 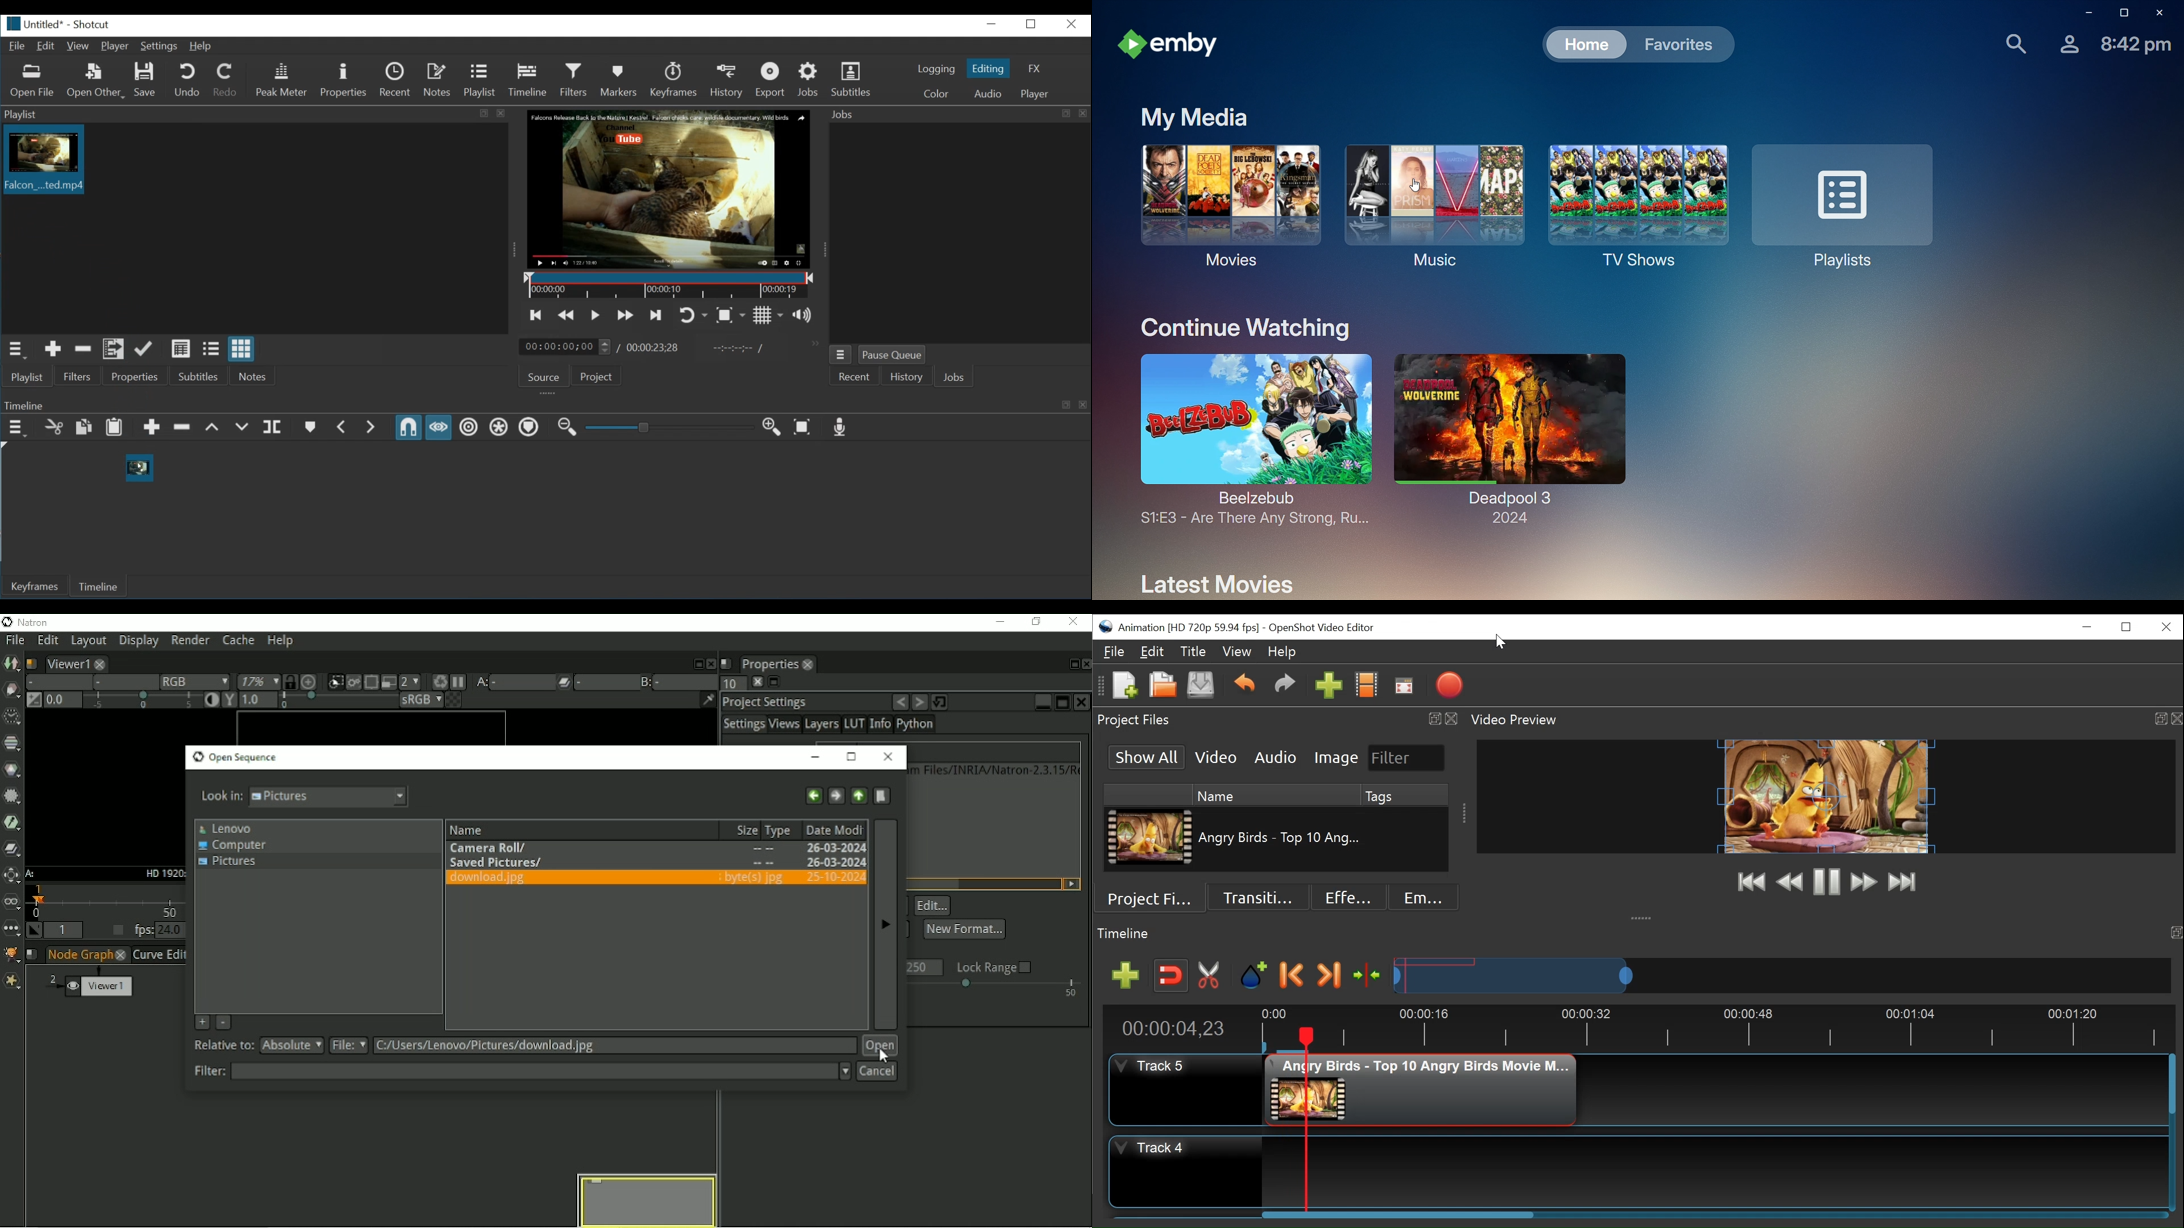 What do you see at coordinates (954, 378) in the screenshot?
I see `Jobs` at bounding box center [954, 378].